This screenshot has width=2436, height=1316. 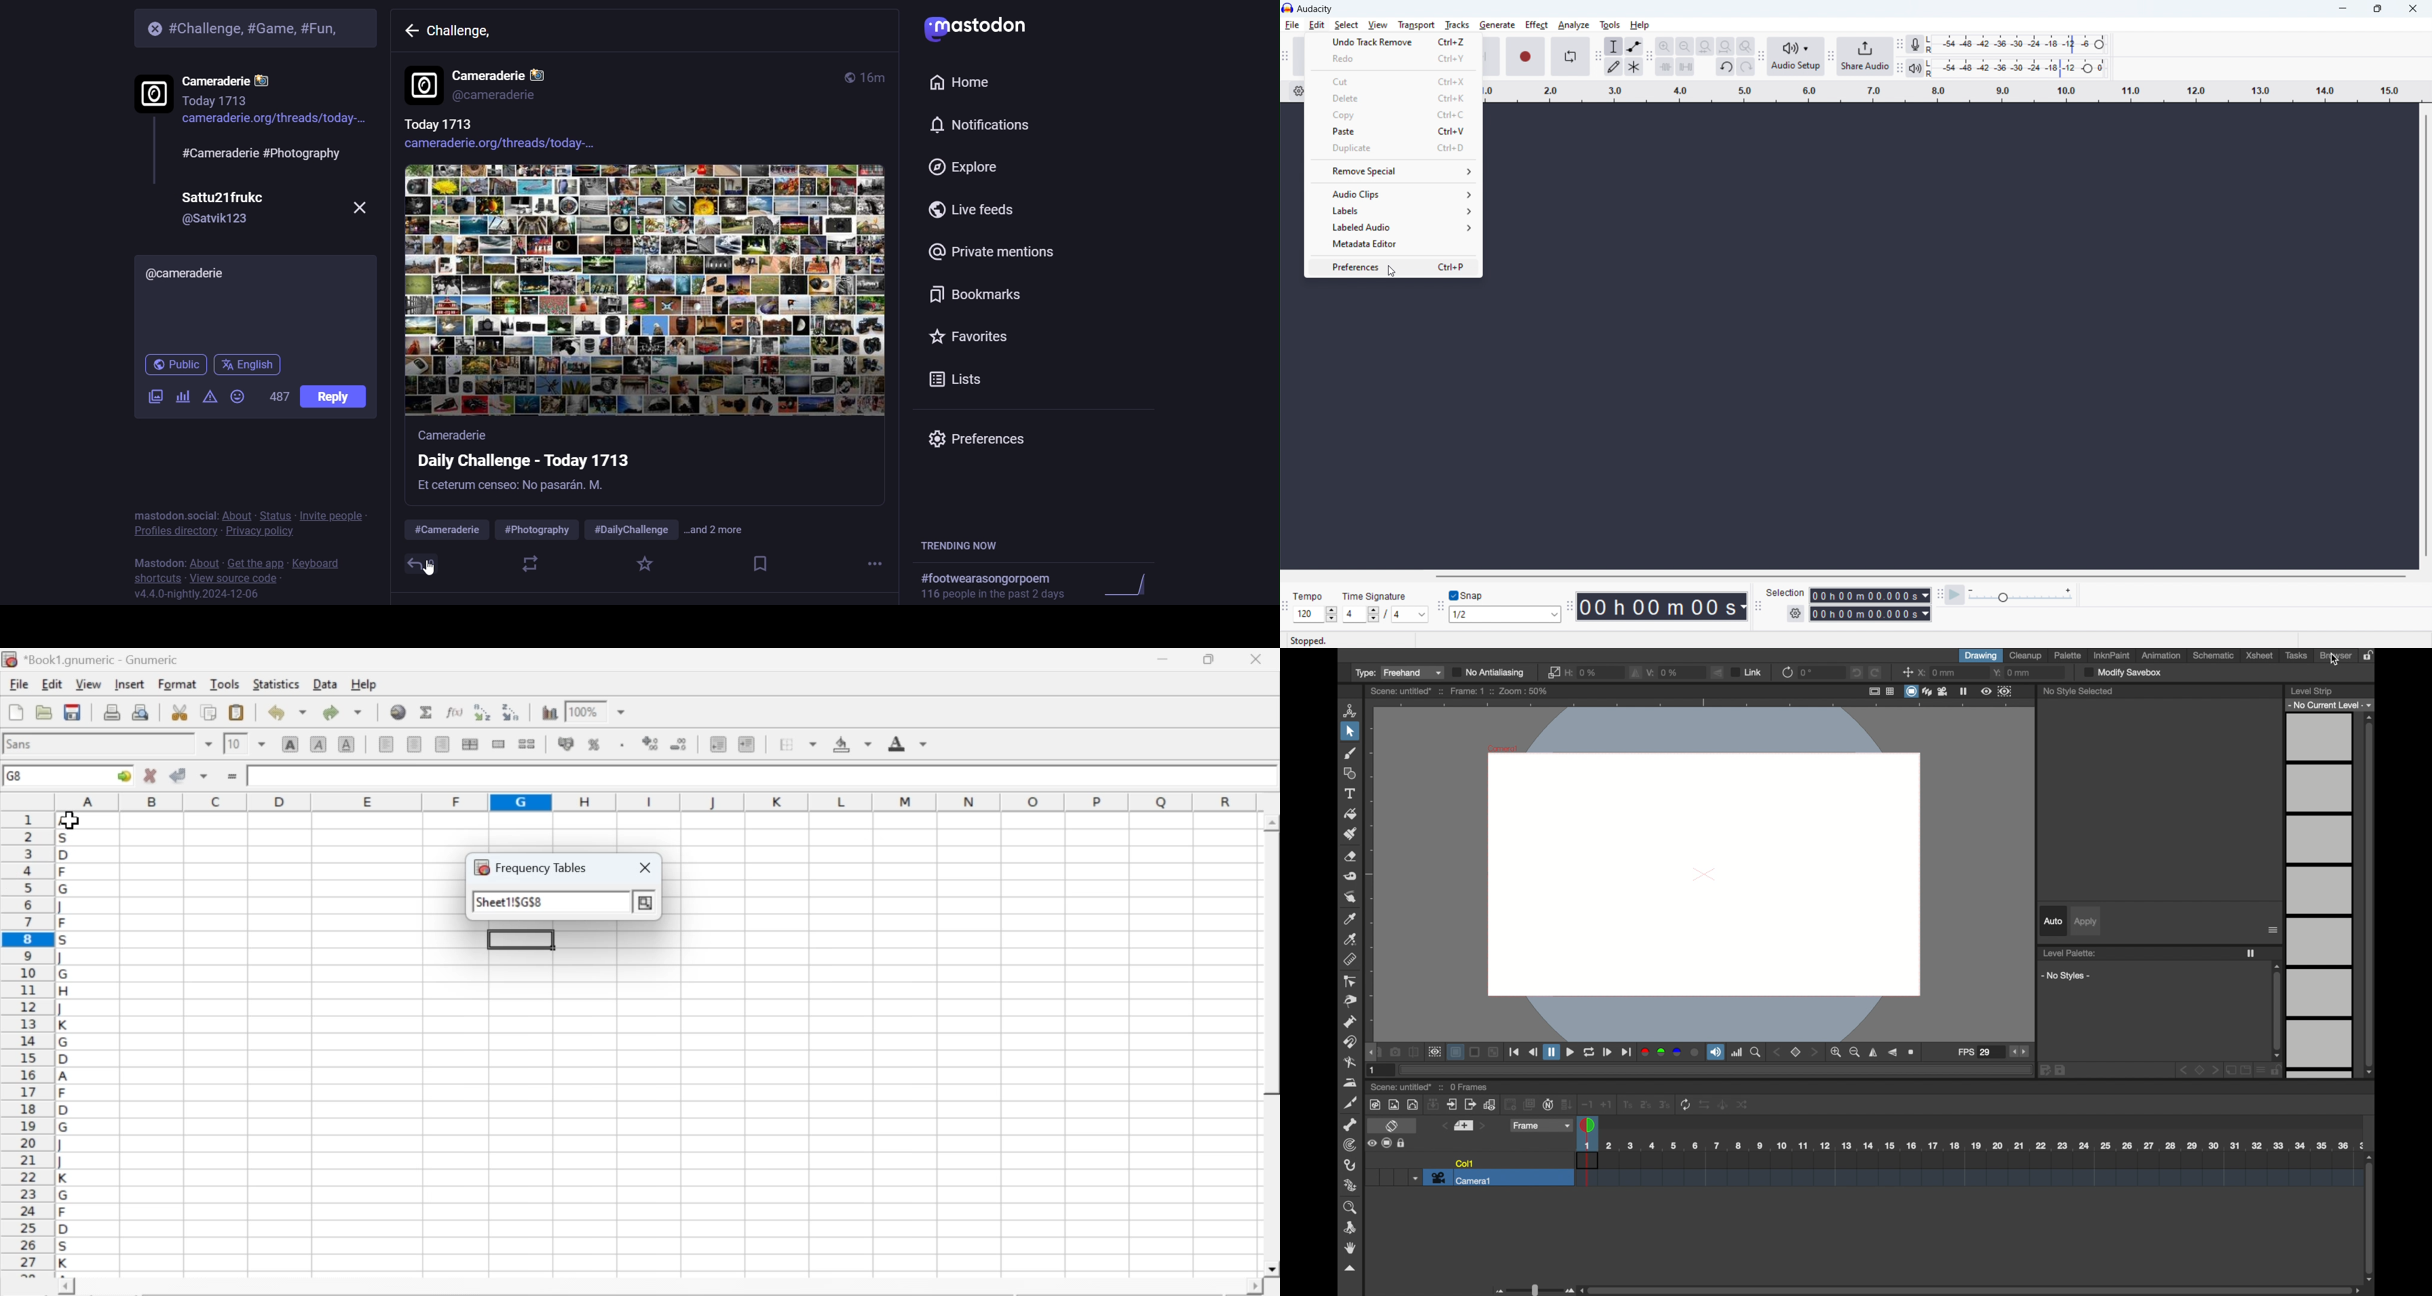 What do you see at coordinates (1349, 640) in the screenshot?
I see `Stopped - indicates current status of playback` at bounding box center [1349, 640].